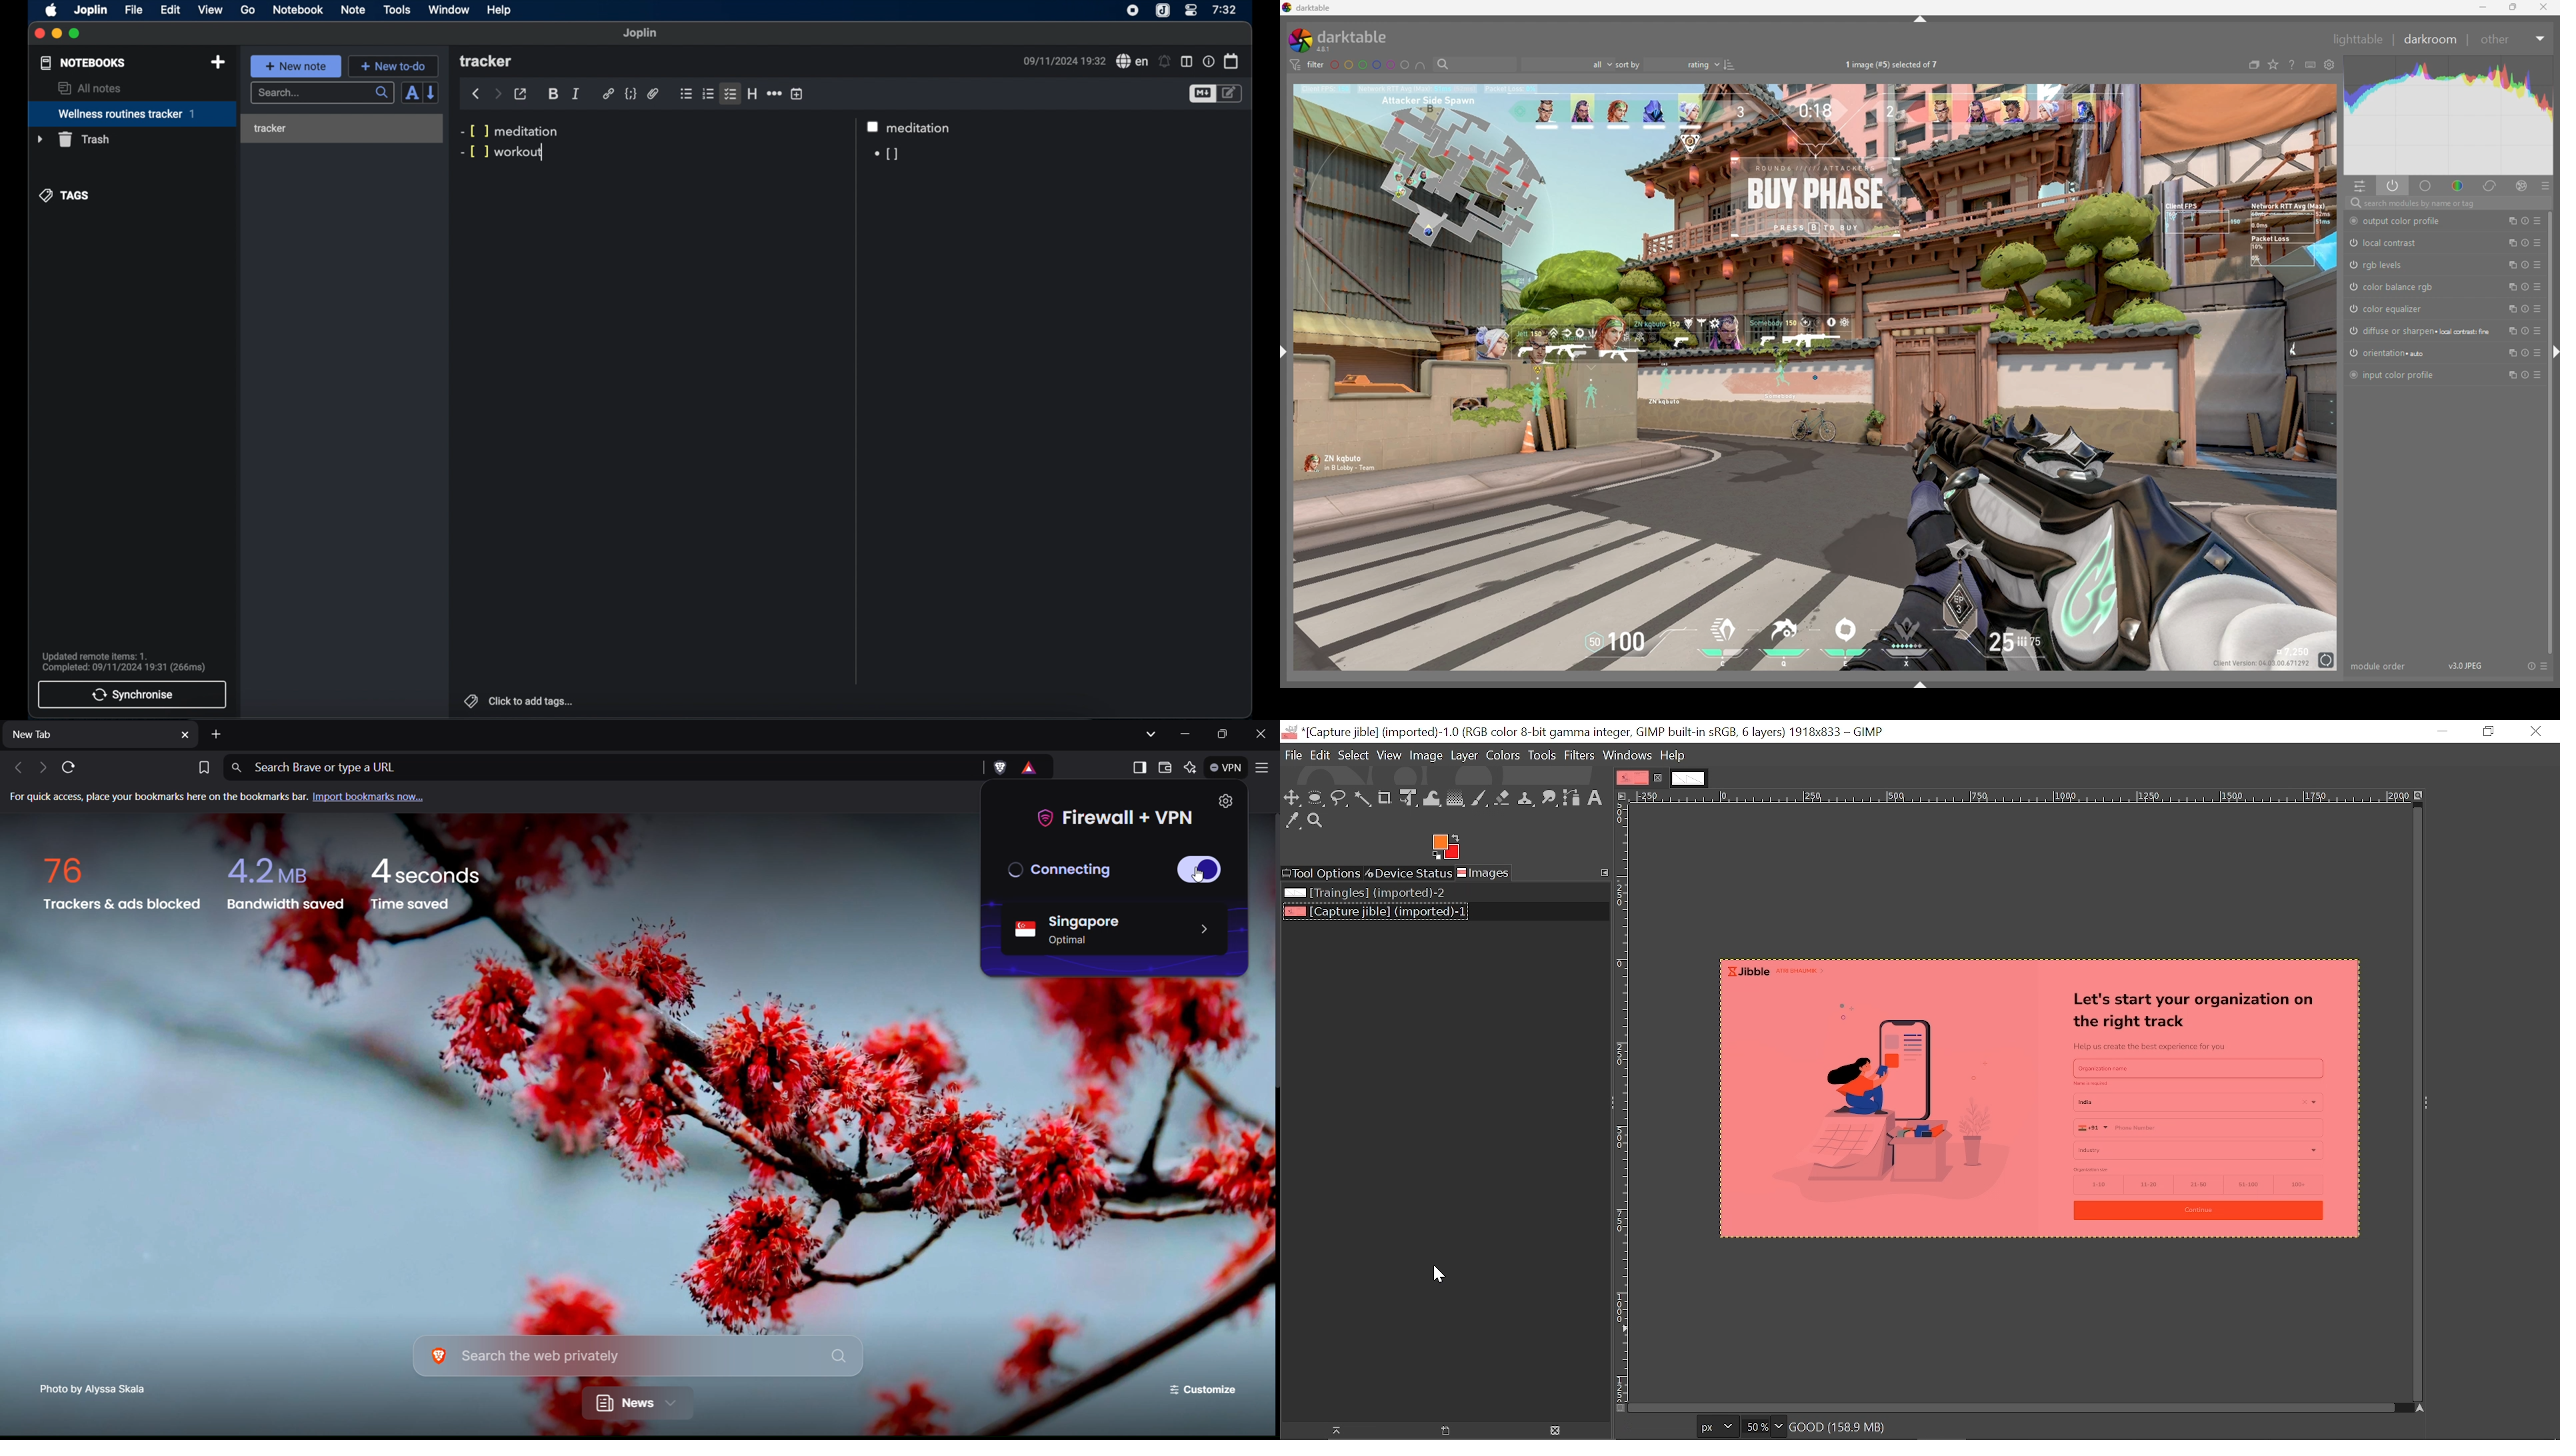  I want to click on file, so click(133, 9).